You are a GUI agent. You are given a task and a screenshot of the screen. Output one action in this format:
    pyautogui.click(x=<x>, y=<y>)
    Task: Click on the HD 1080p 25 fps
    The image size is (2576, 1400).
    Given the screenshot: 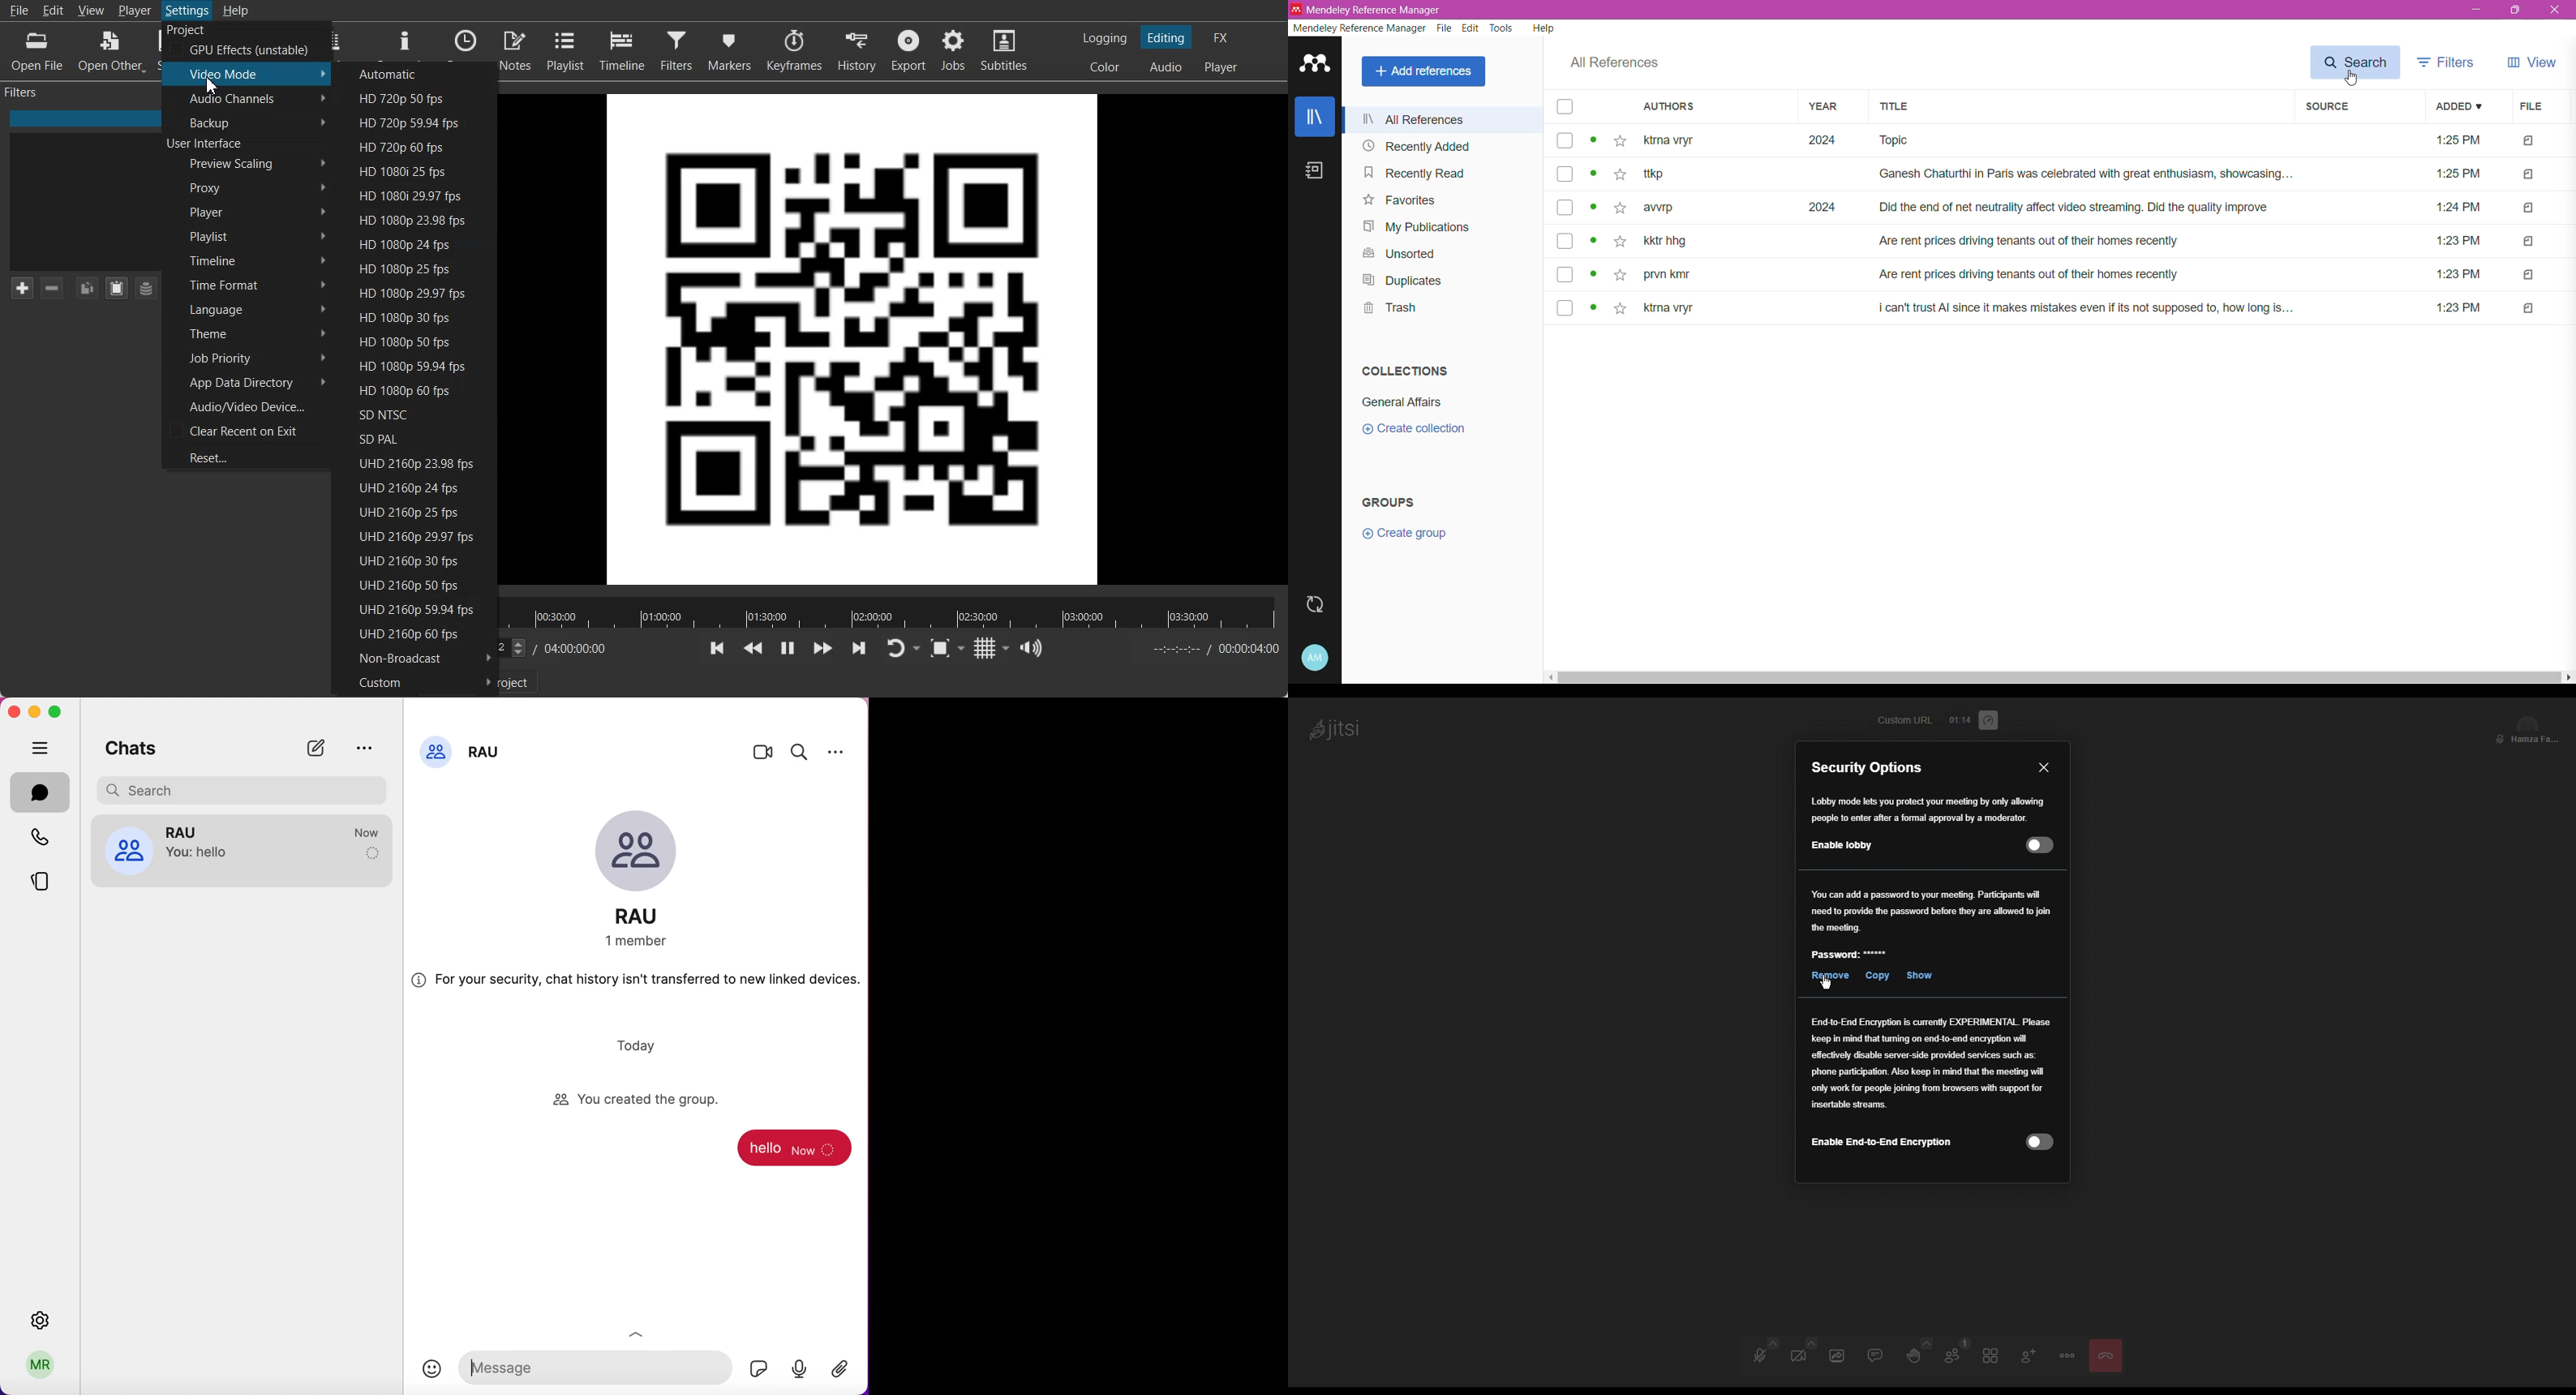 What is the action you would take?
    pyautogui.click(x=410, y=268)
    